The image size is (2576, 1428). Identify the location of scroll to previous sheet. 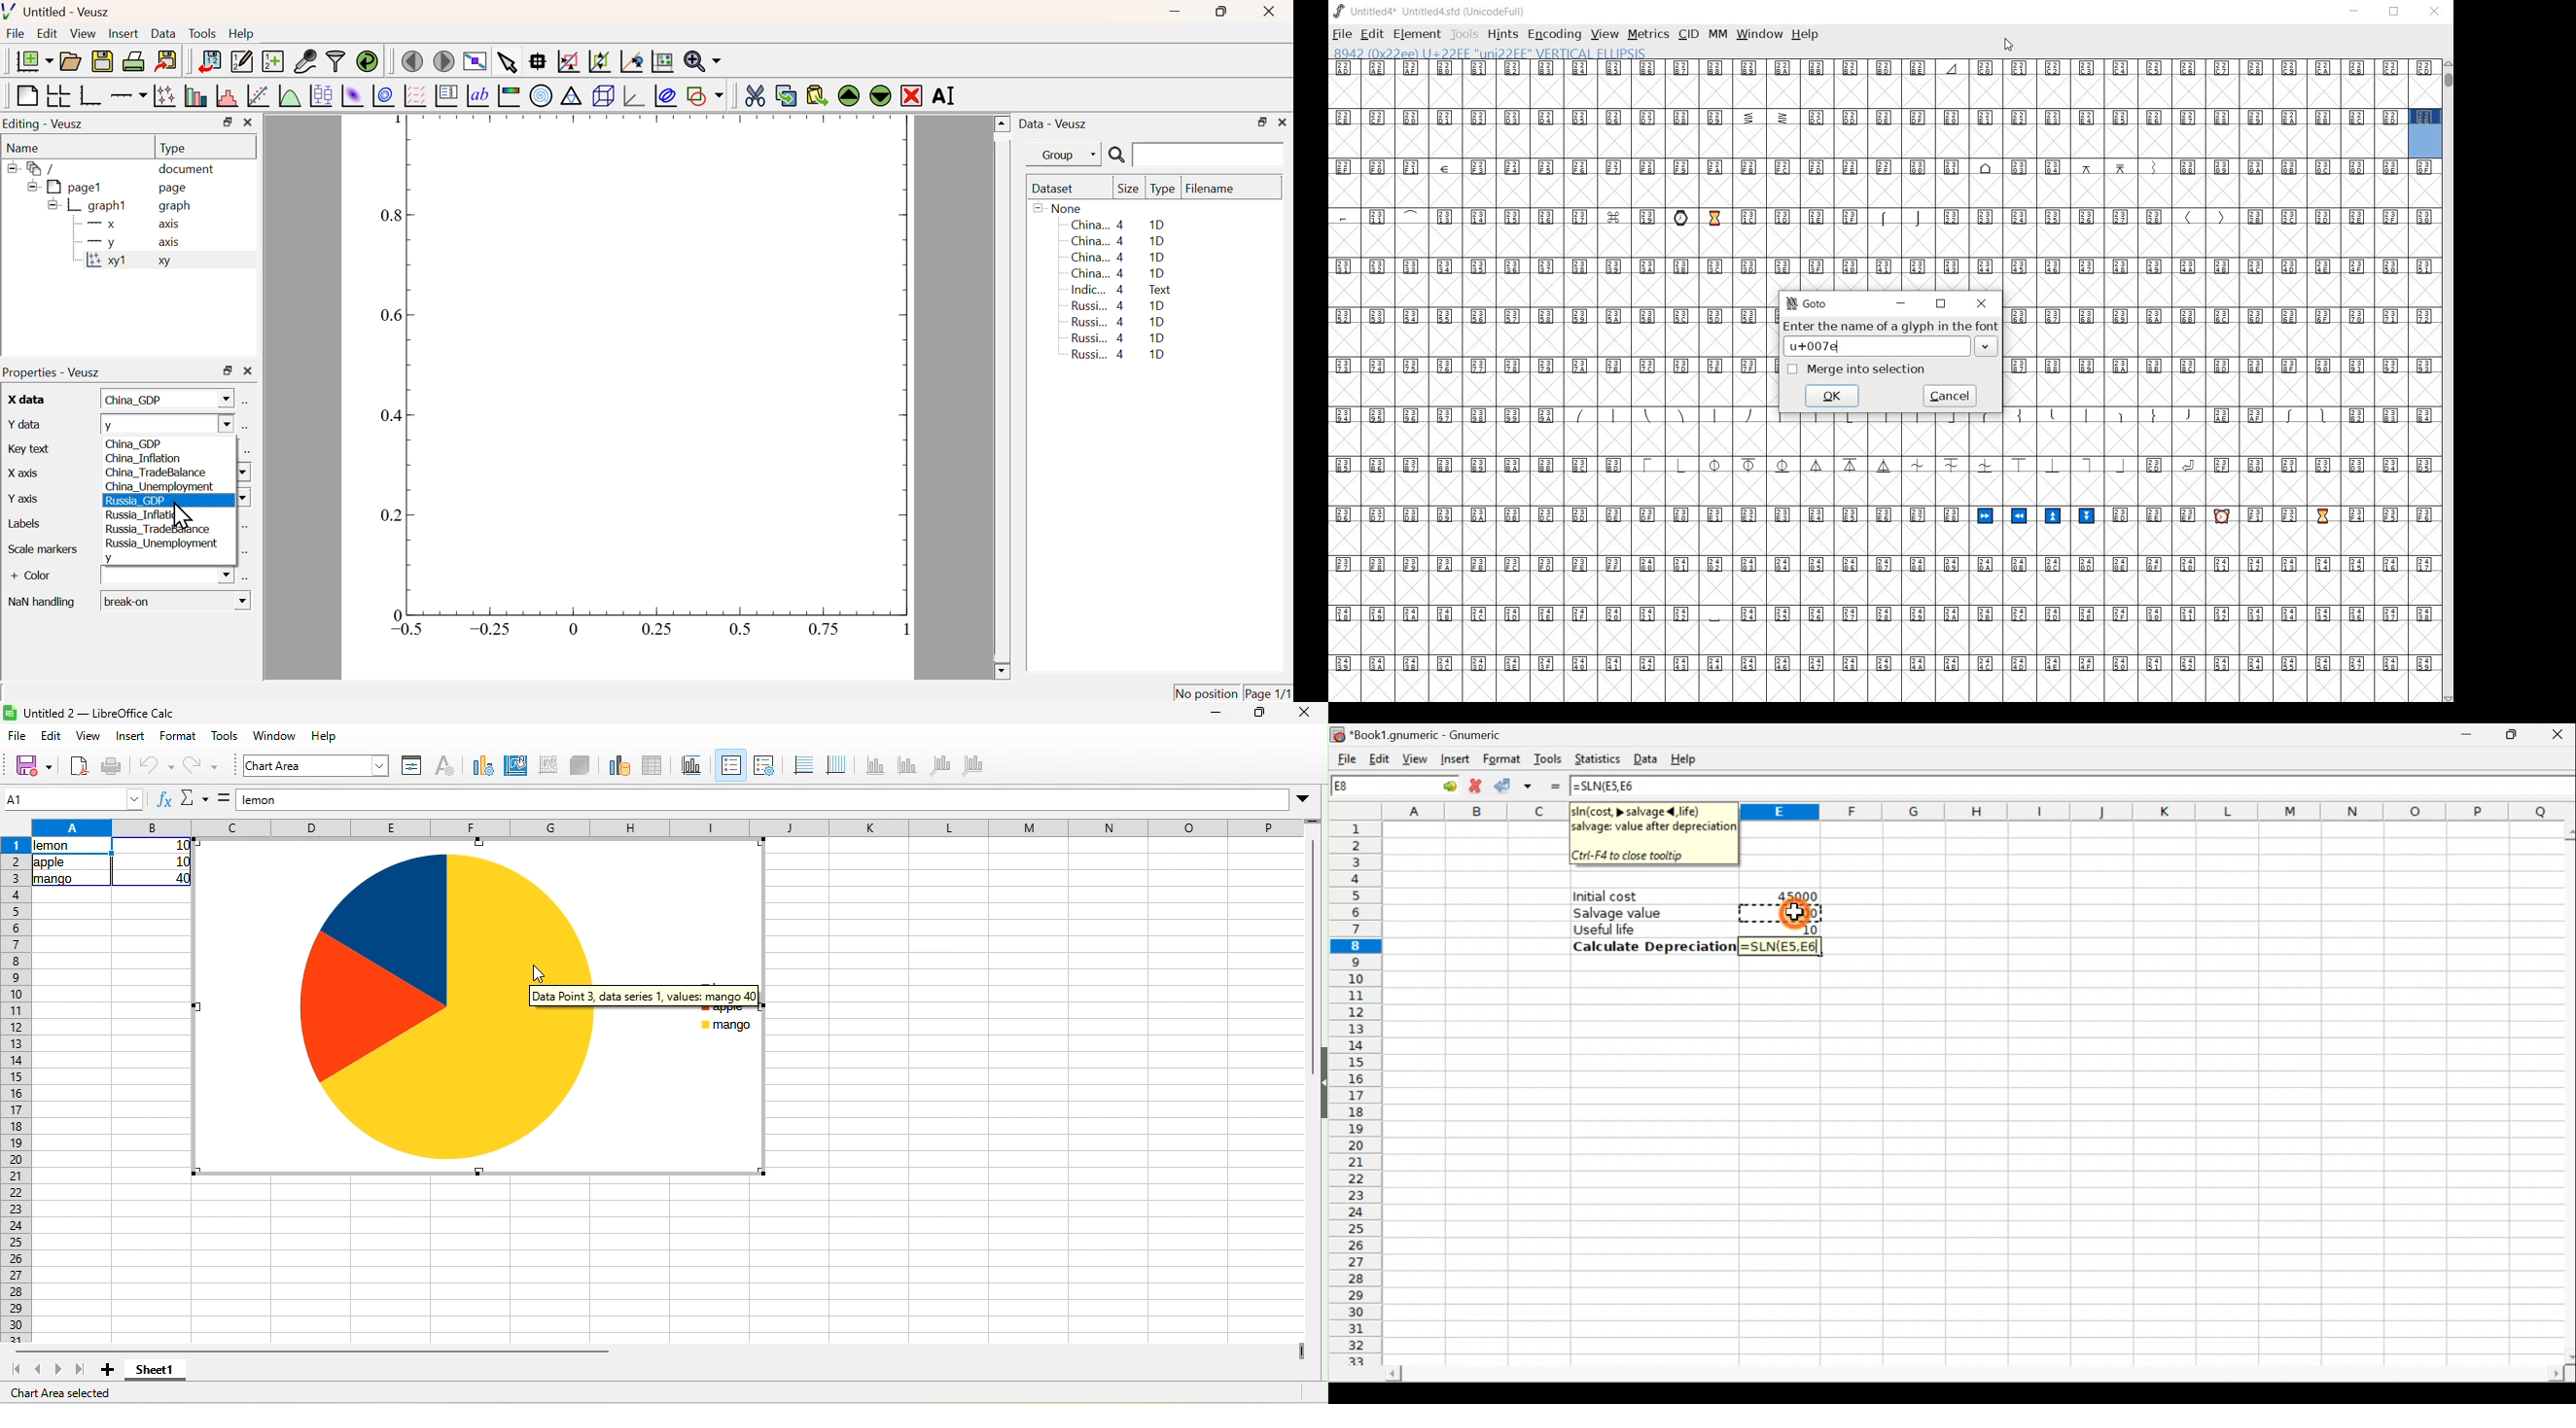
(41, 1371).